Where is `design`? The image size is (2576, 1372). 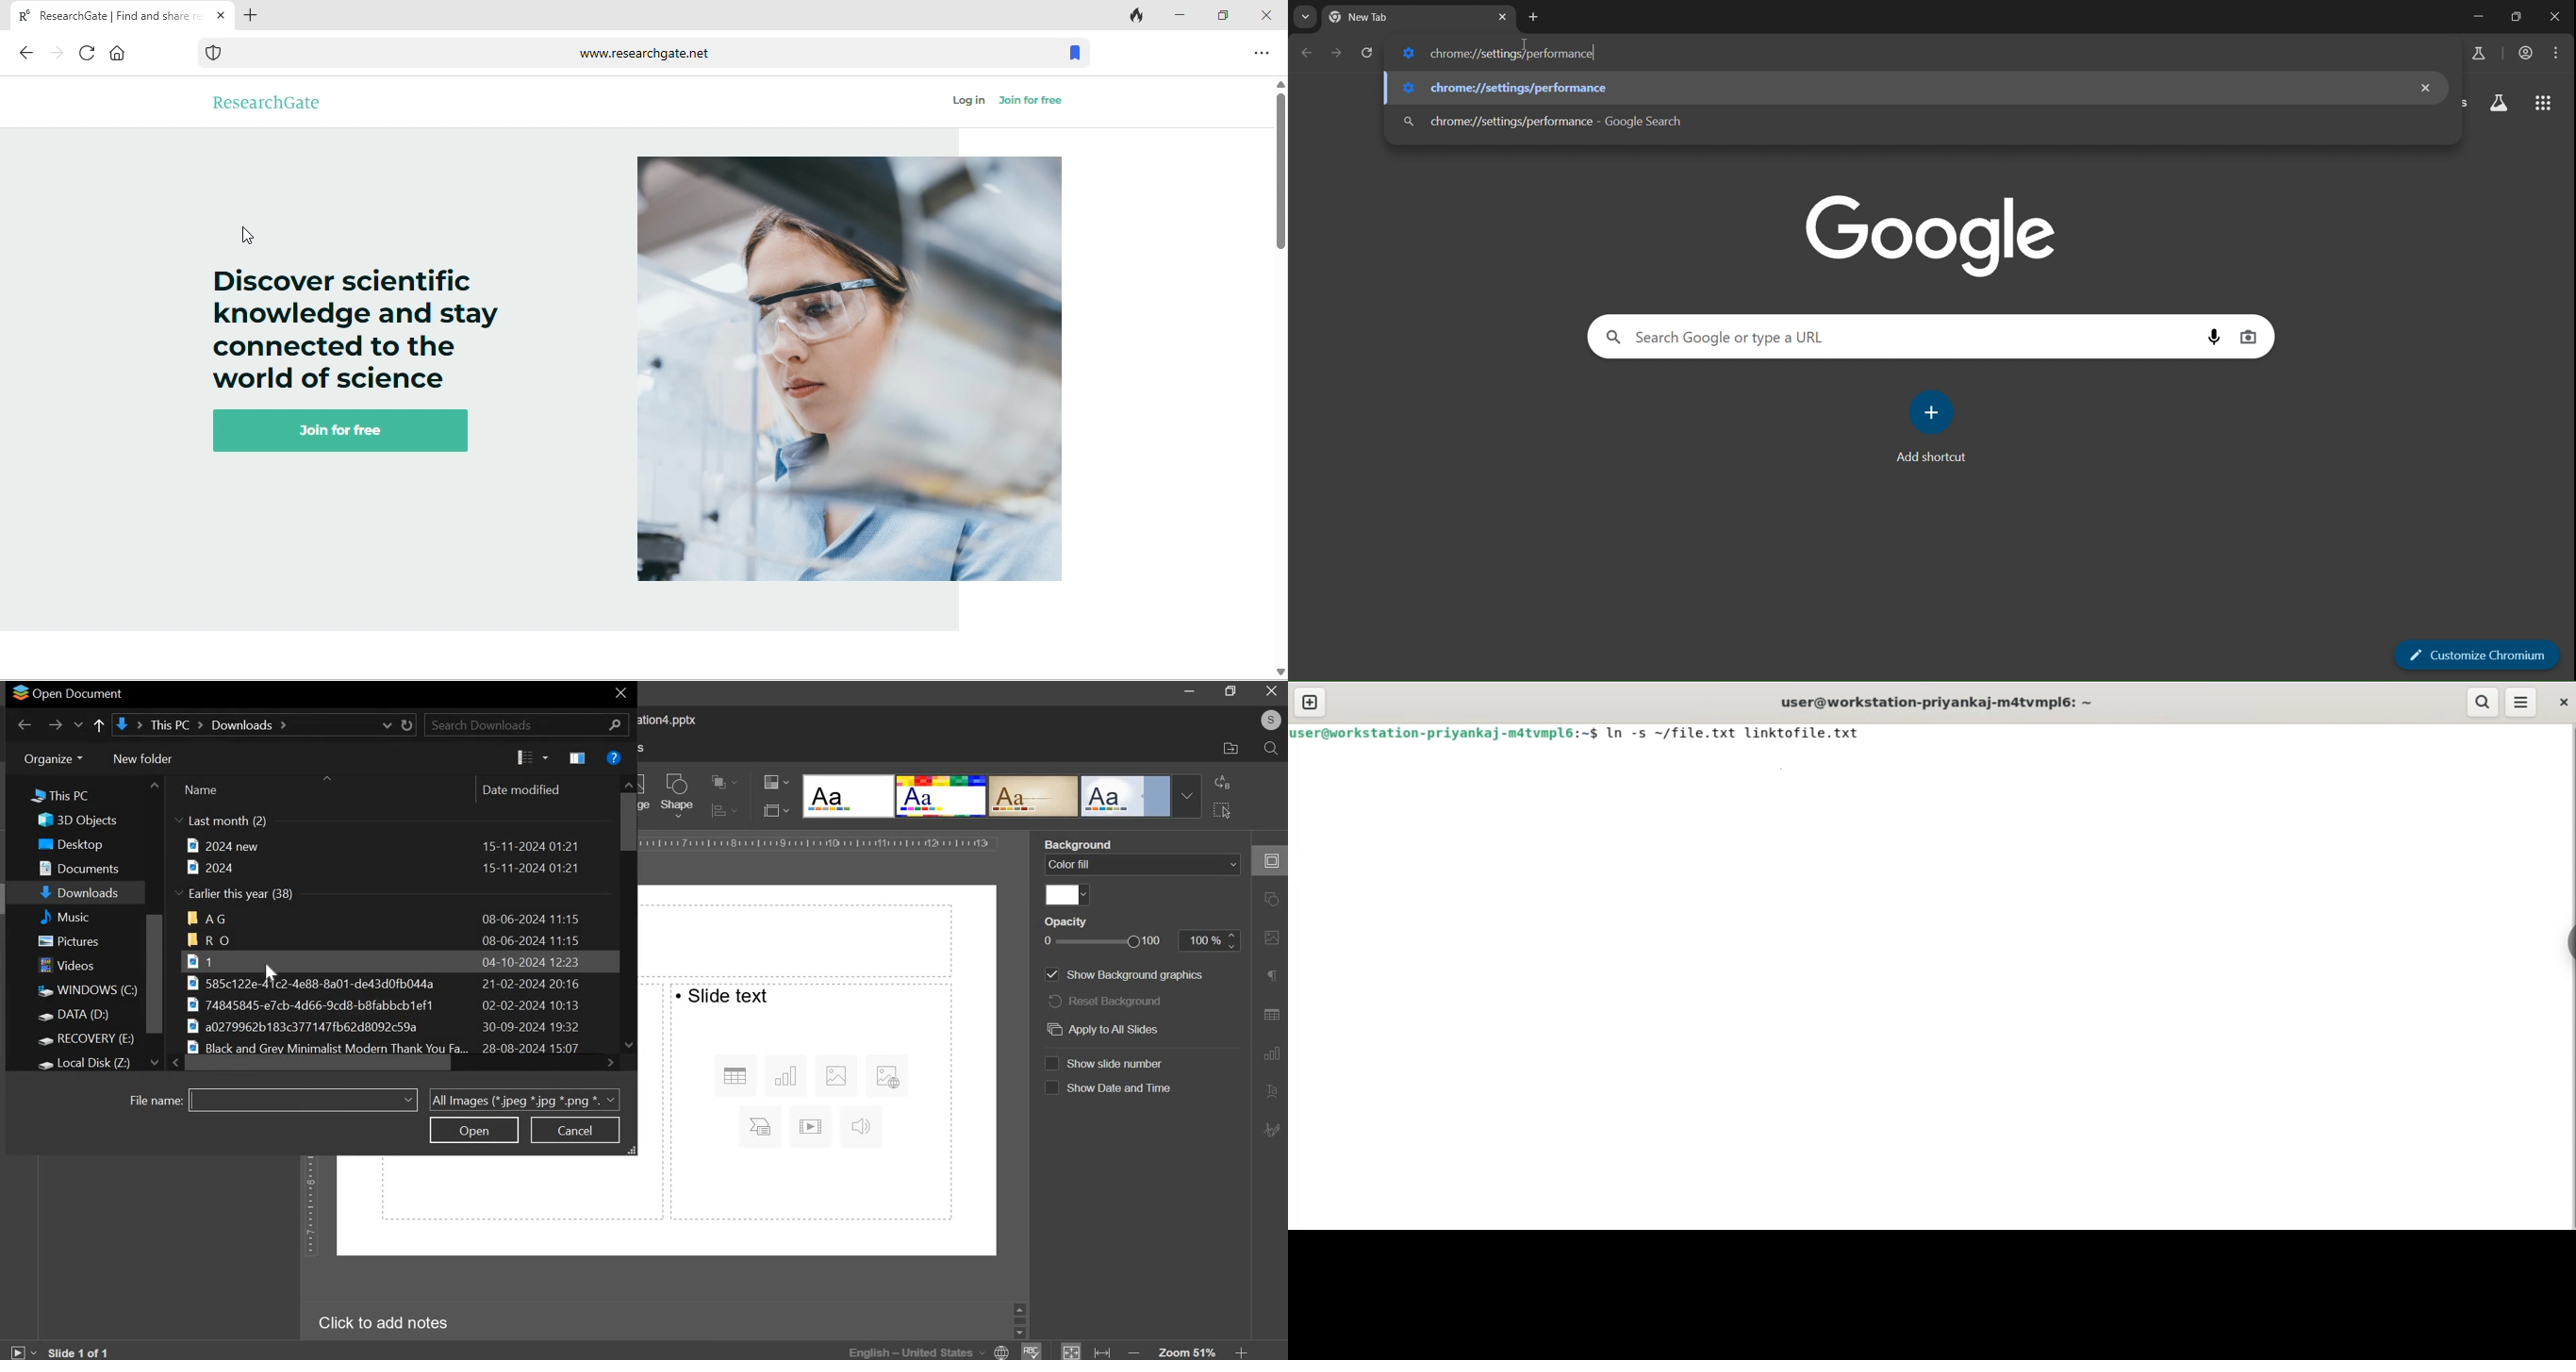 design is located at coordinates (1035, 797).